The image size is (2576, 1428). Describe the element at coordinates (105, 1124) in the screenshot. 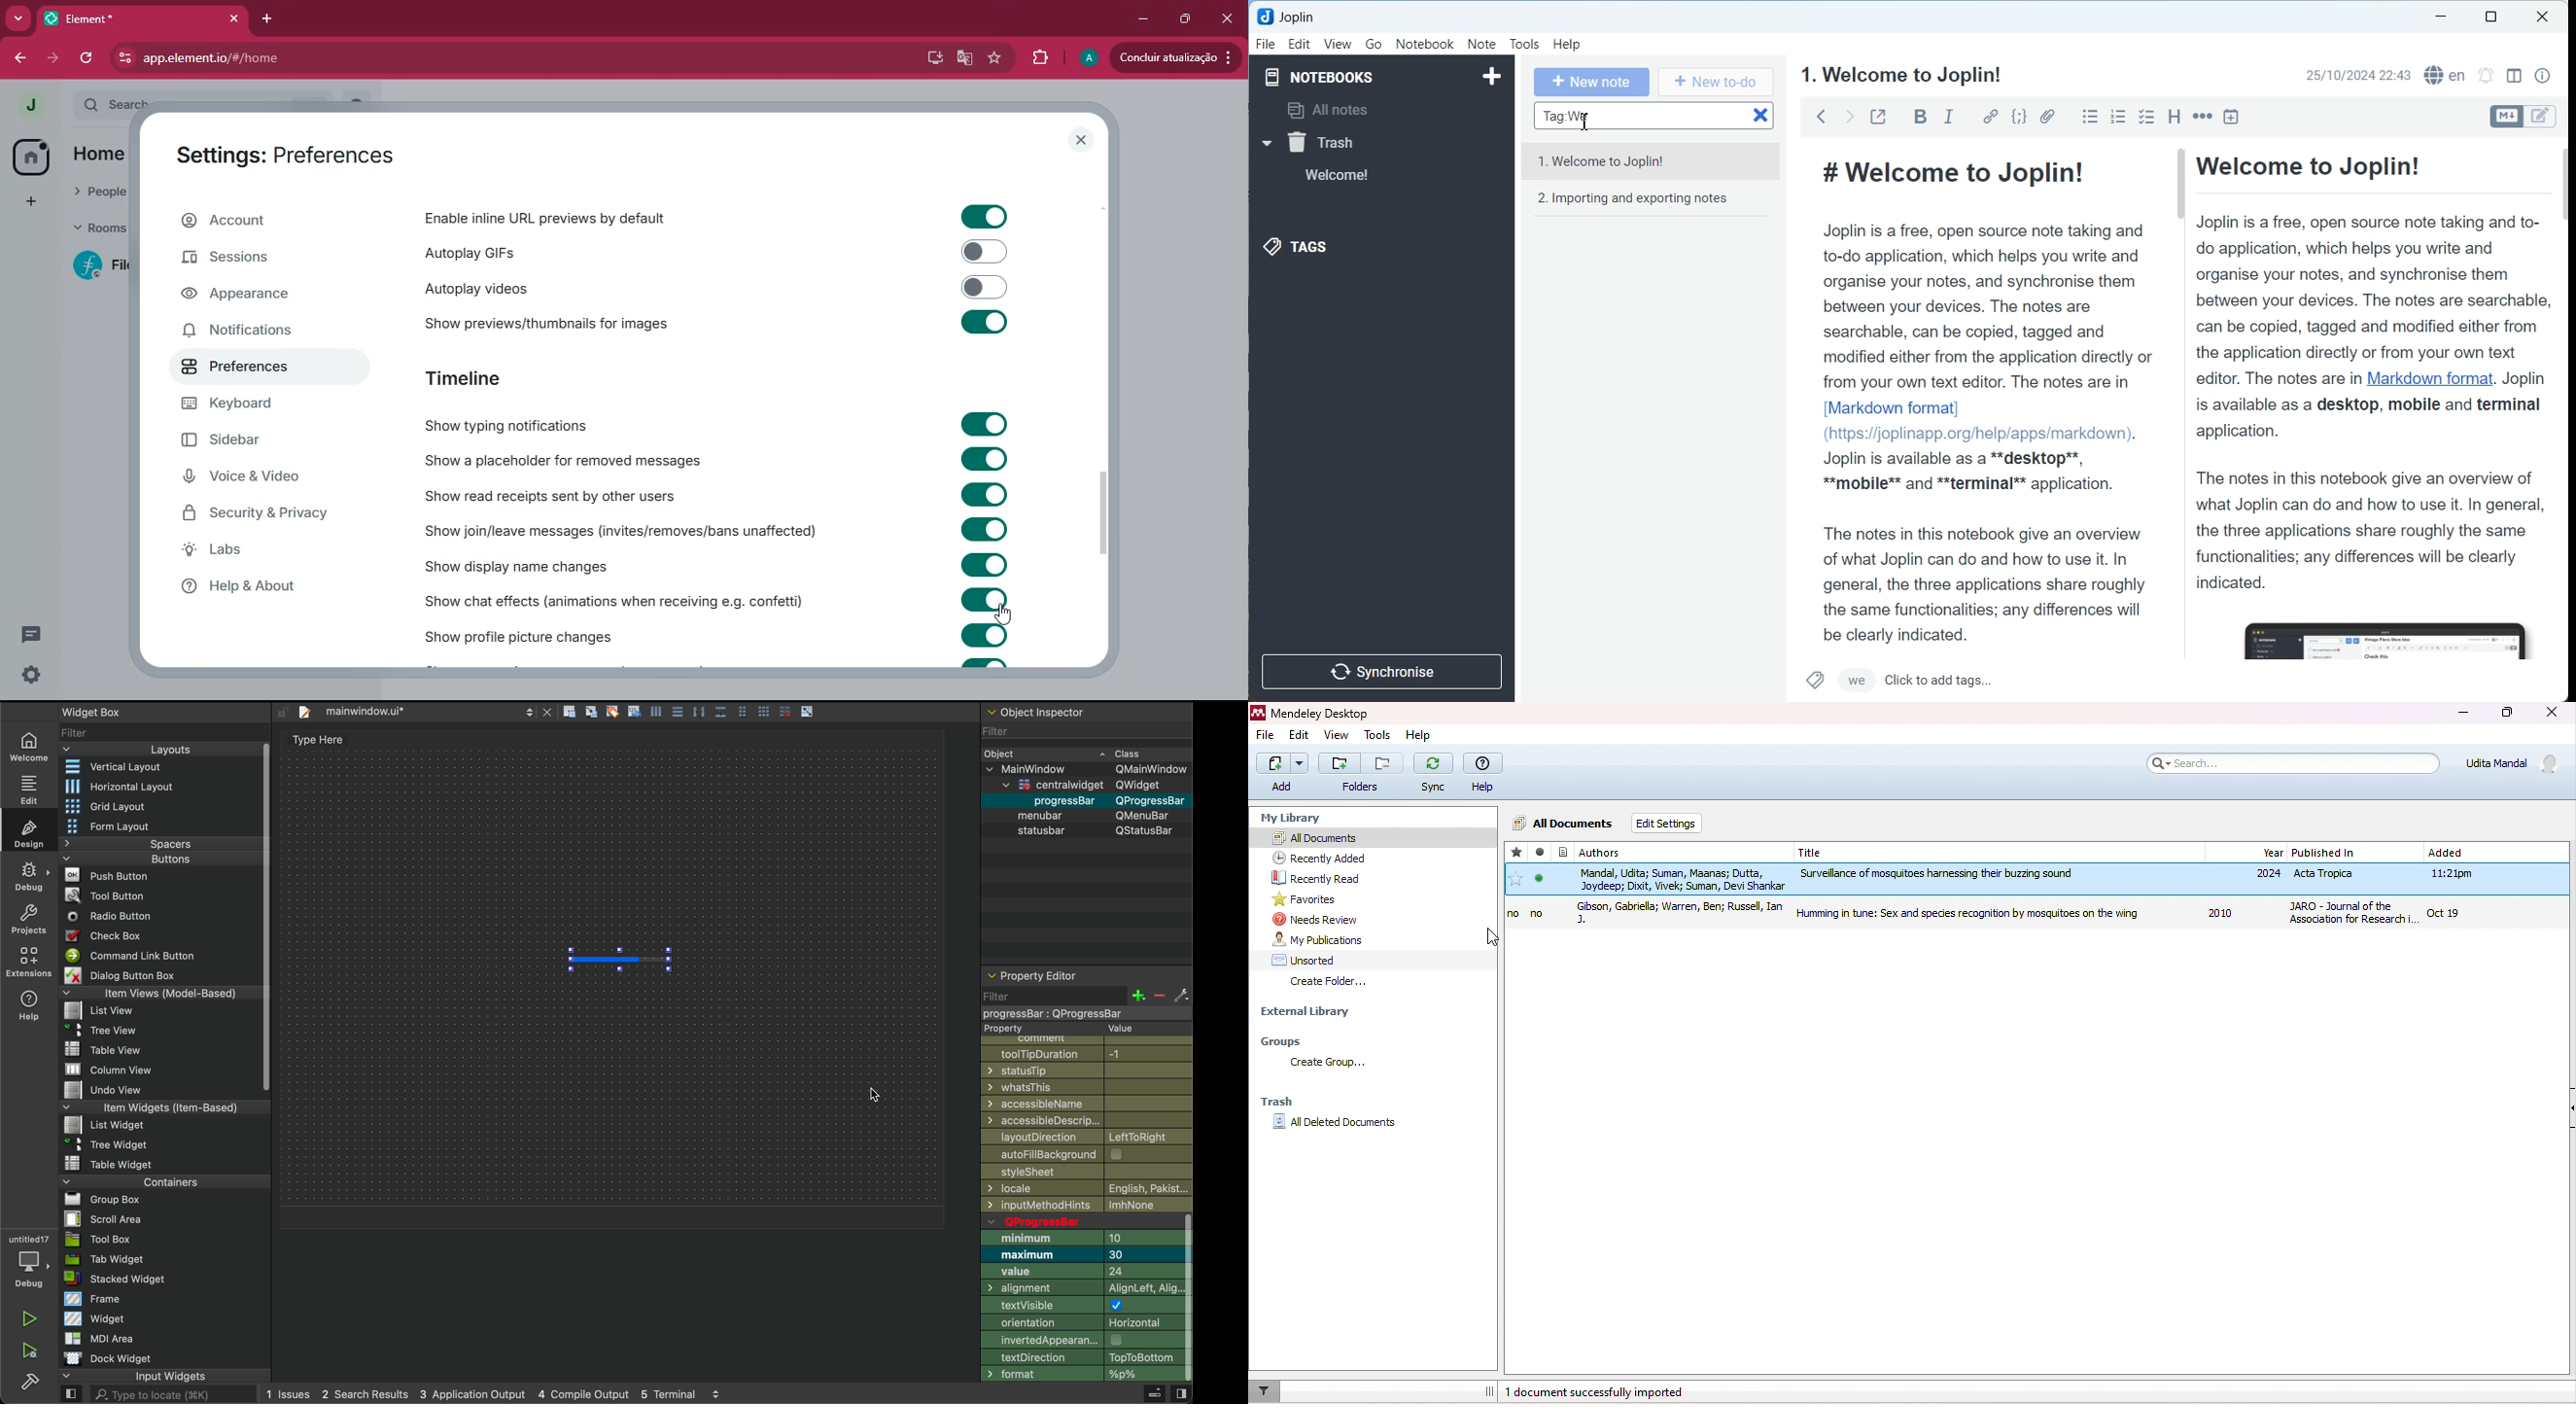

I see `File` at that location.